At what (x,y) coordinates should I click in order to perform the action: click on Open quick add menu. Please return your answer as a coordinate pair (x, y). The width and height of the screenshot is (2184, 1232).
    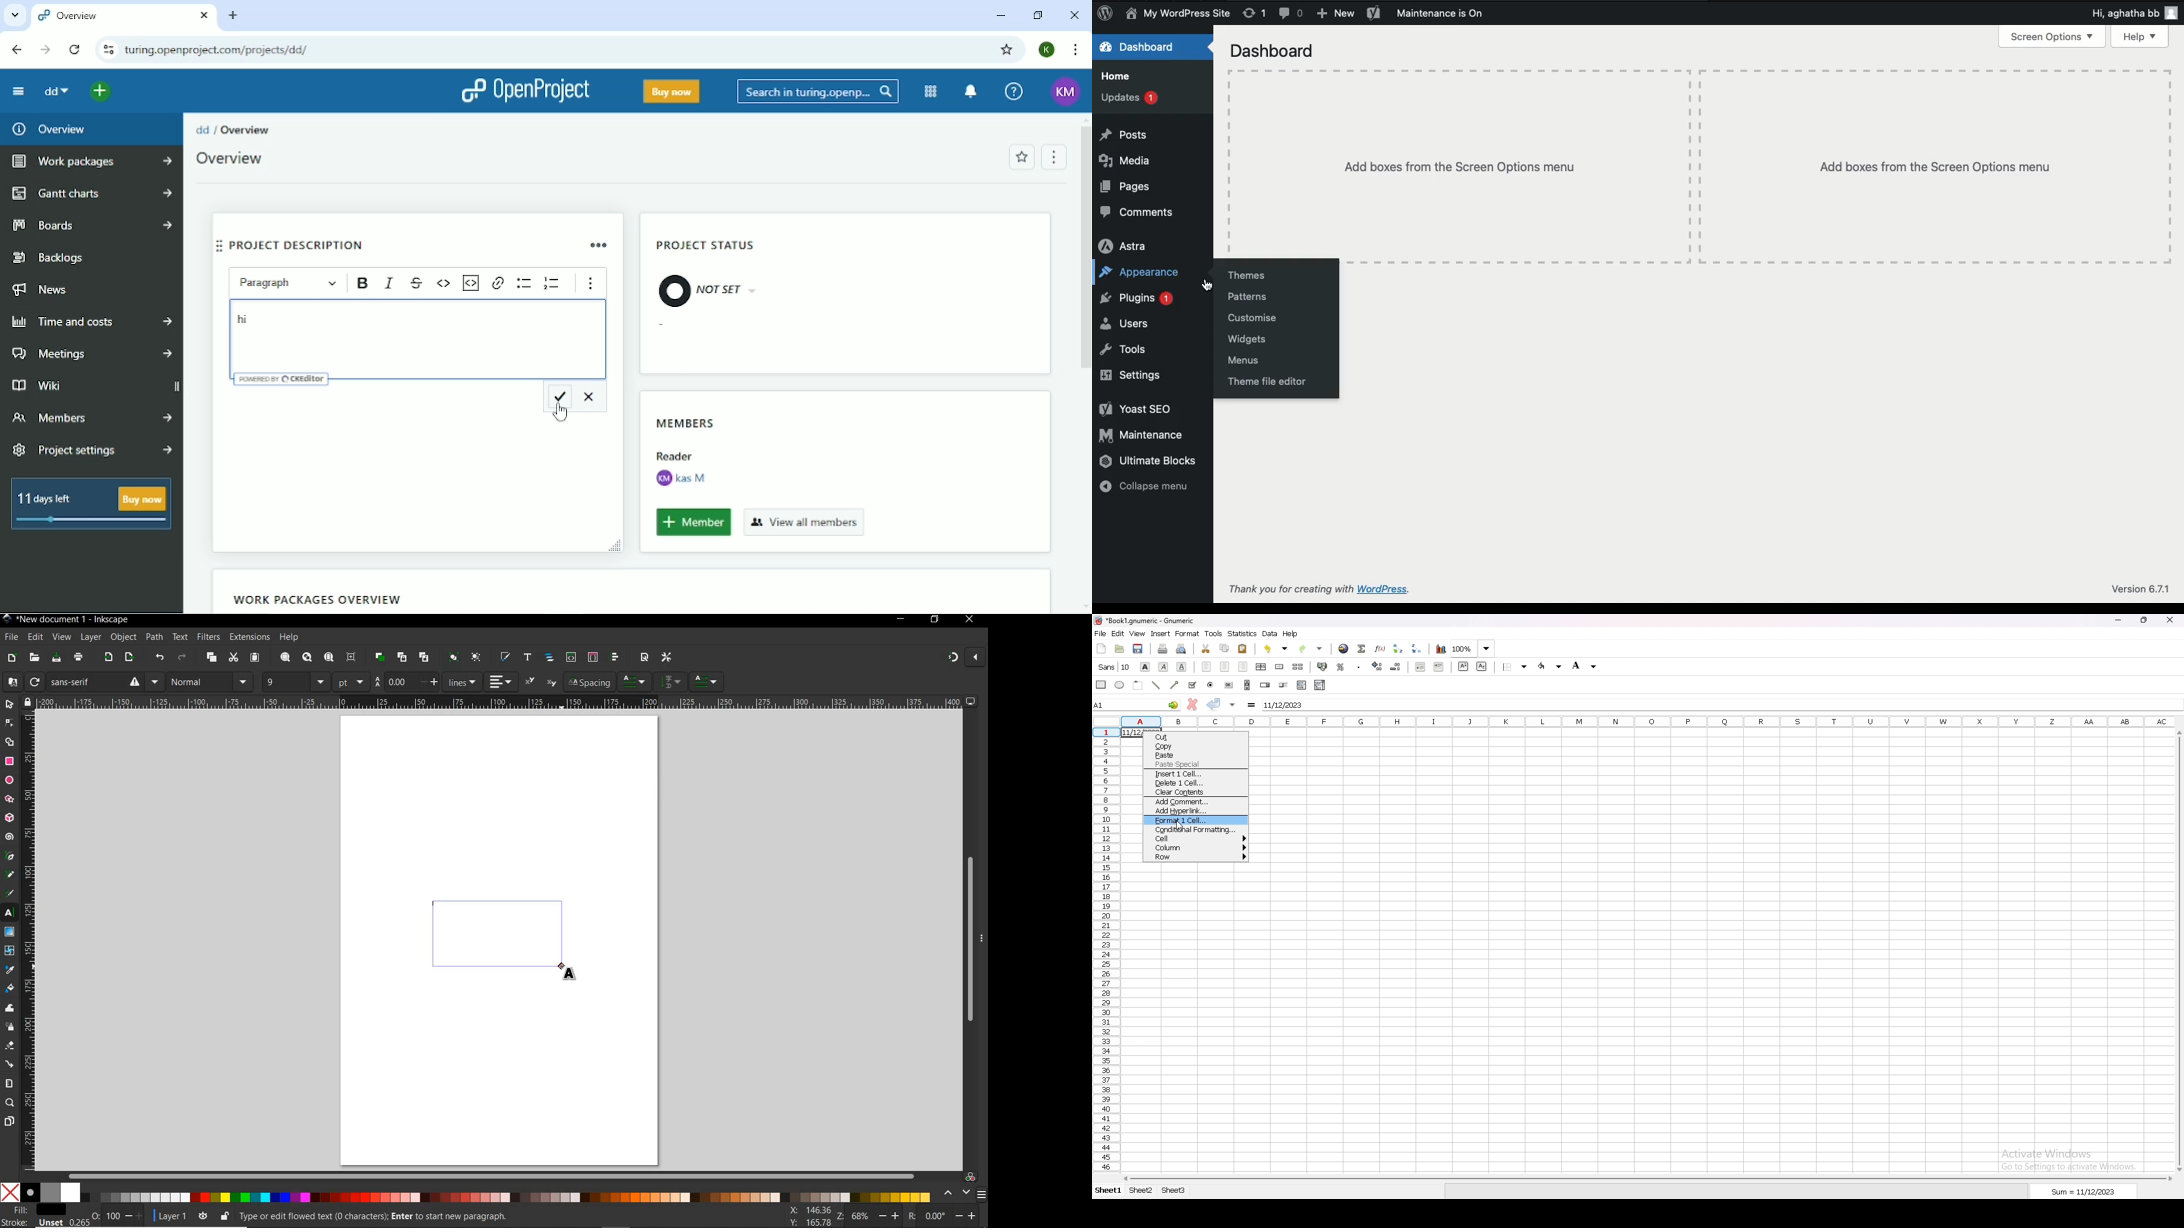
    Looking at the image, I should click on (100, 94).